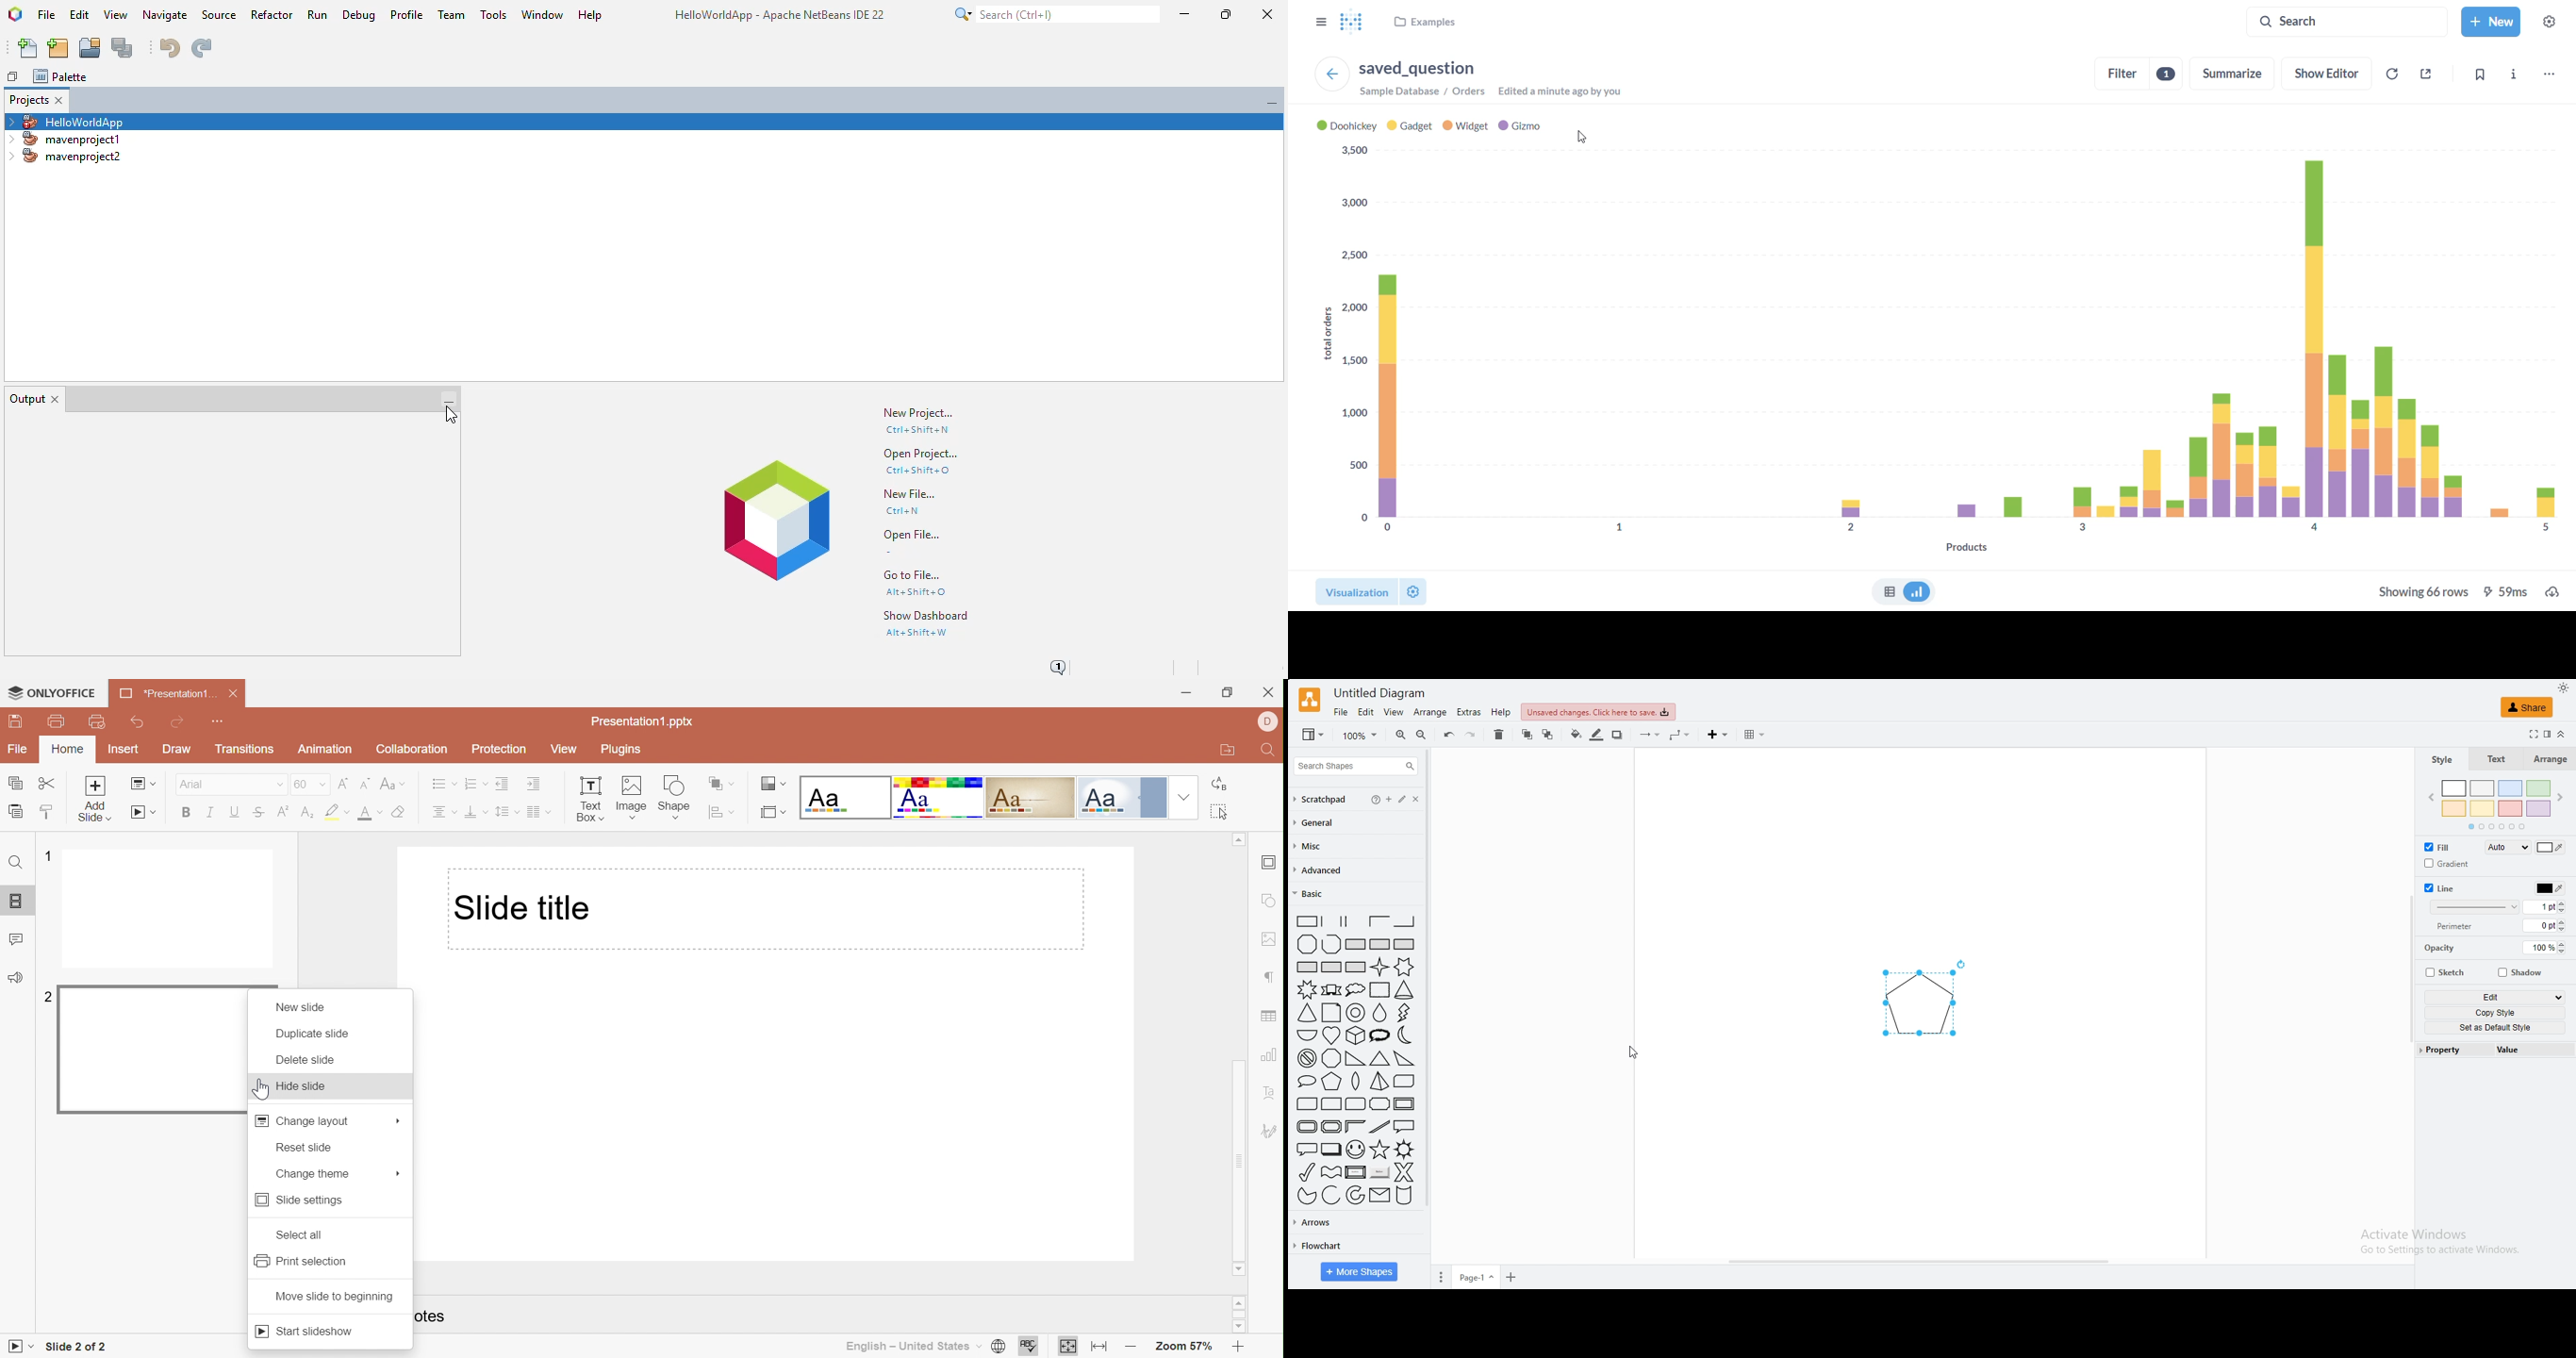 The image size is (2576, 1372). I want to click on doughnut, so click(1356, 1014).